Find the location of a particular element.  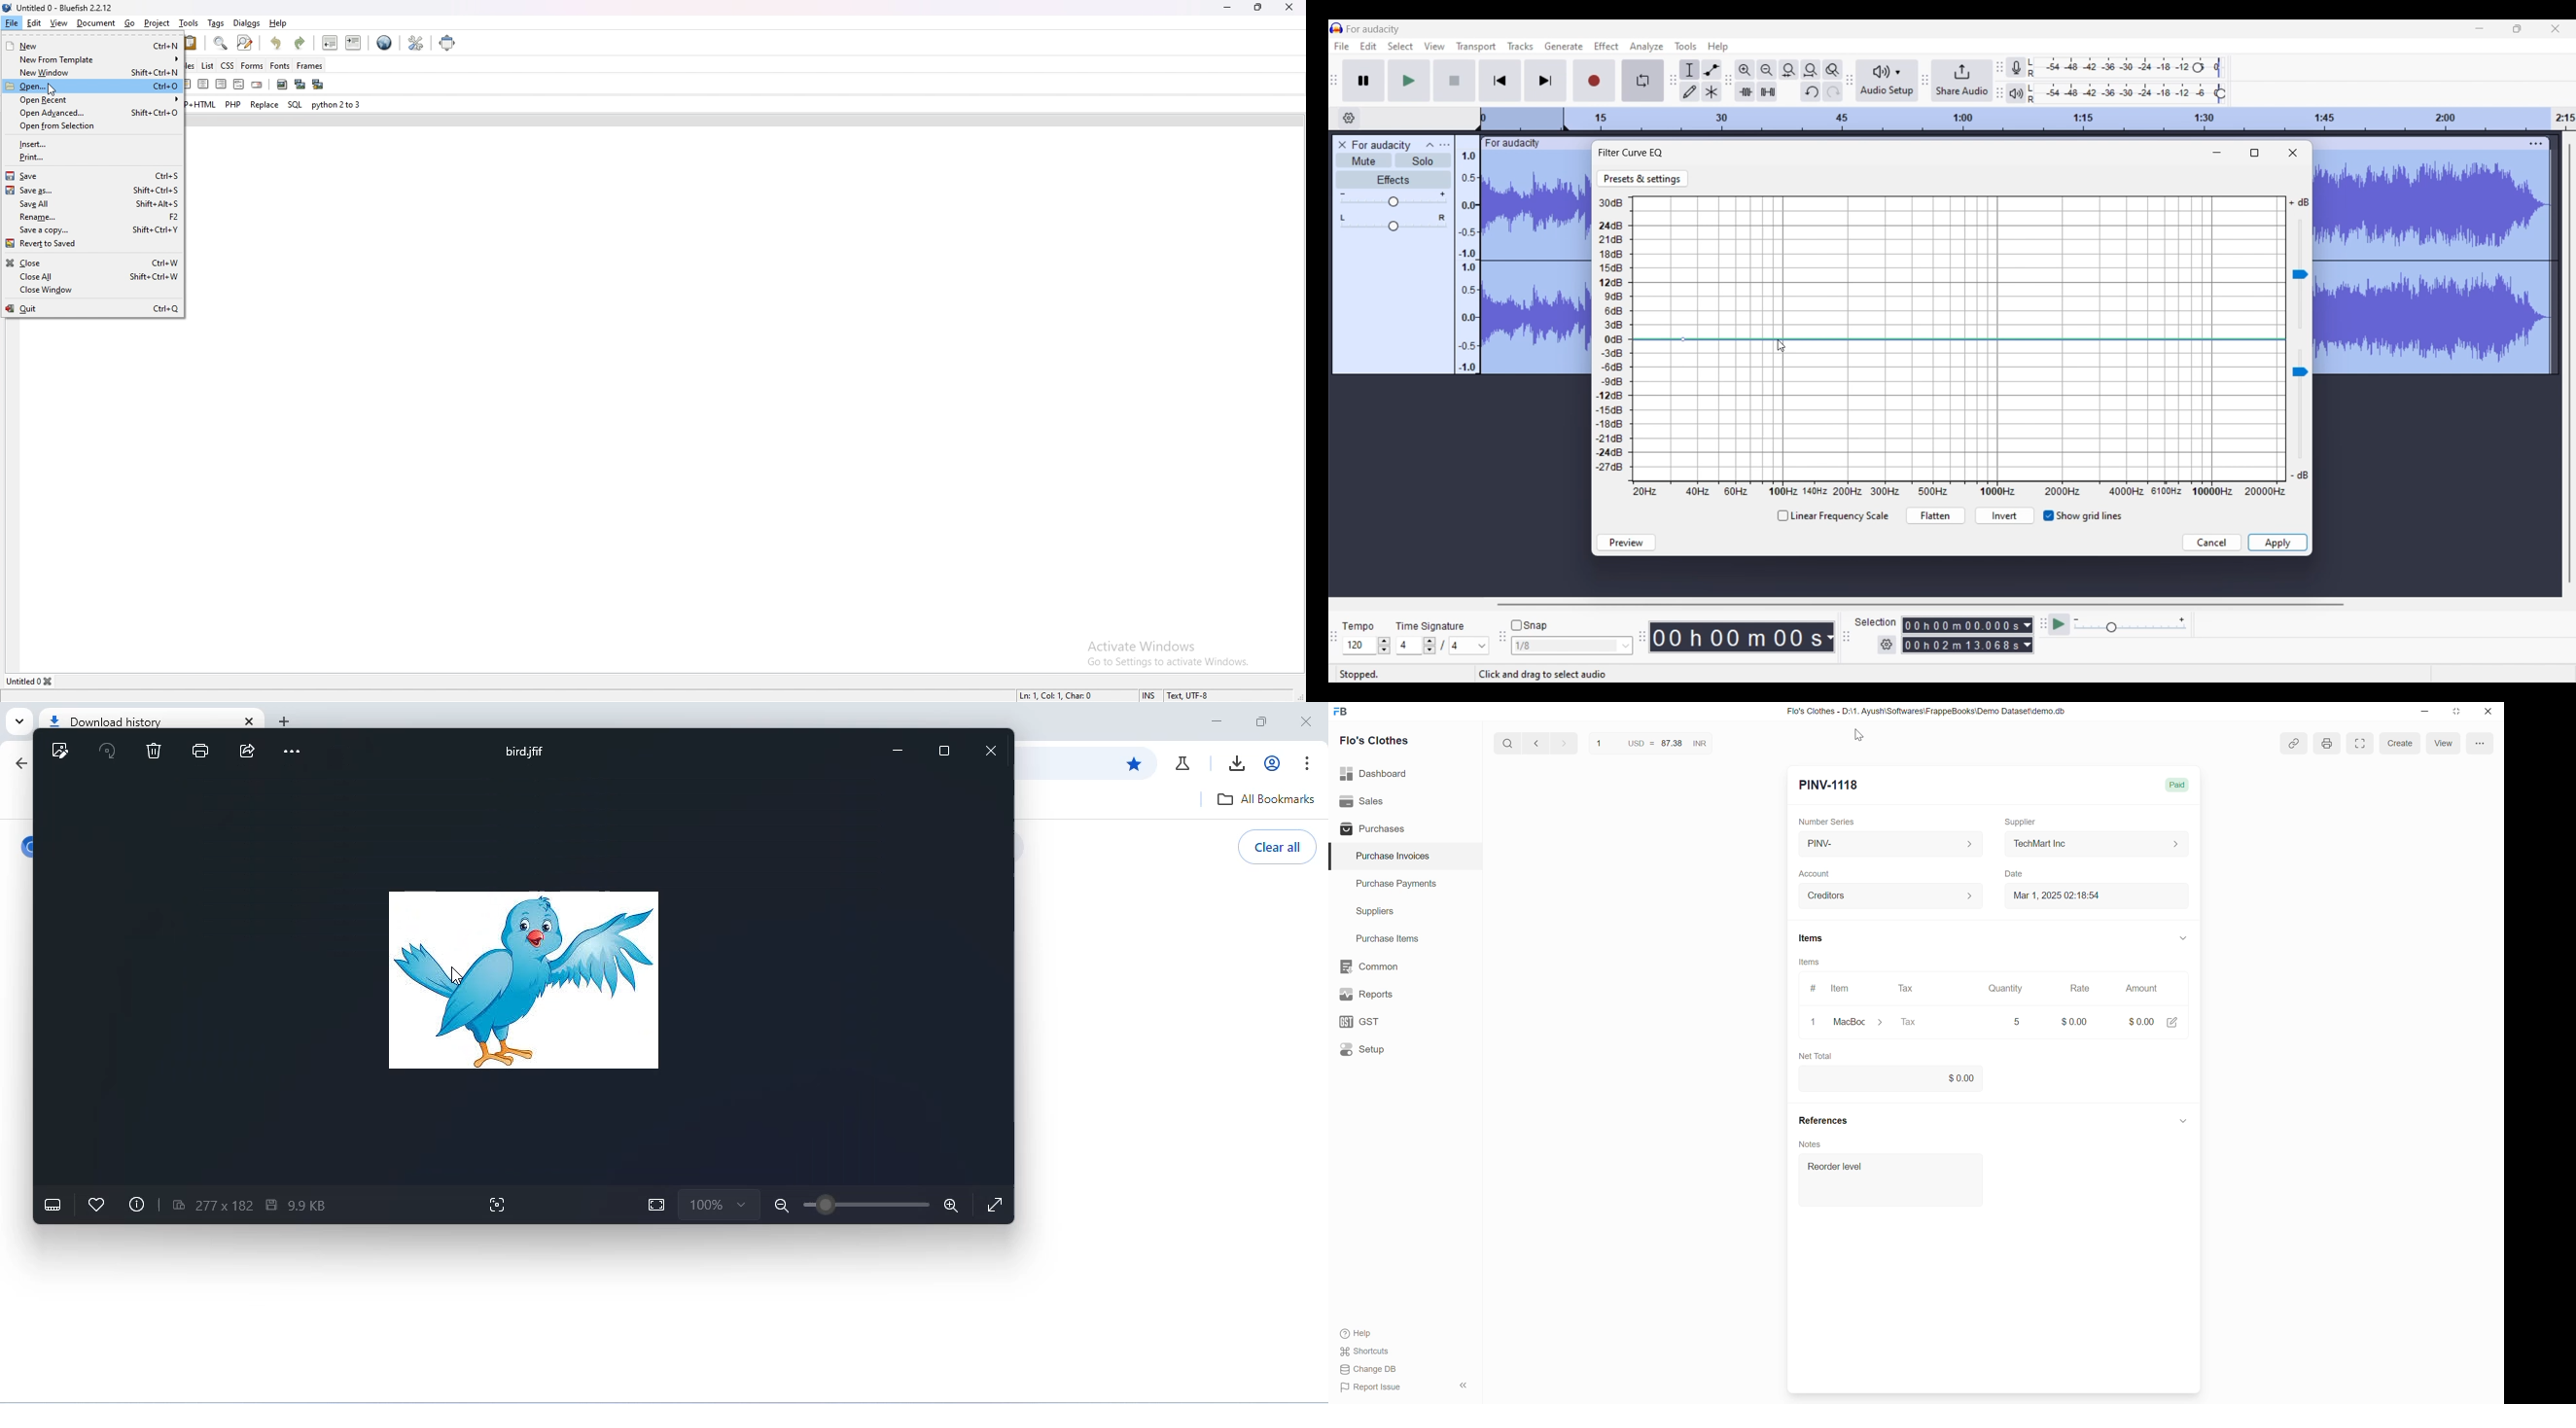

file info is located at coordinates (137, 1205).